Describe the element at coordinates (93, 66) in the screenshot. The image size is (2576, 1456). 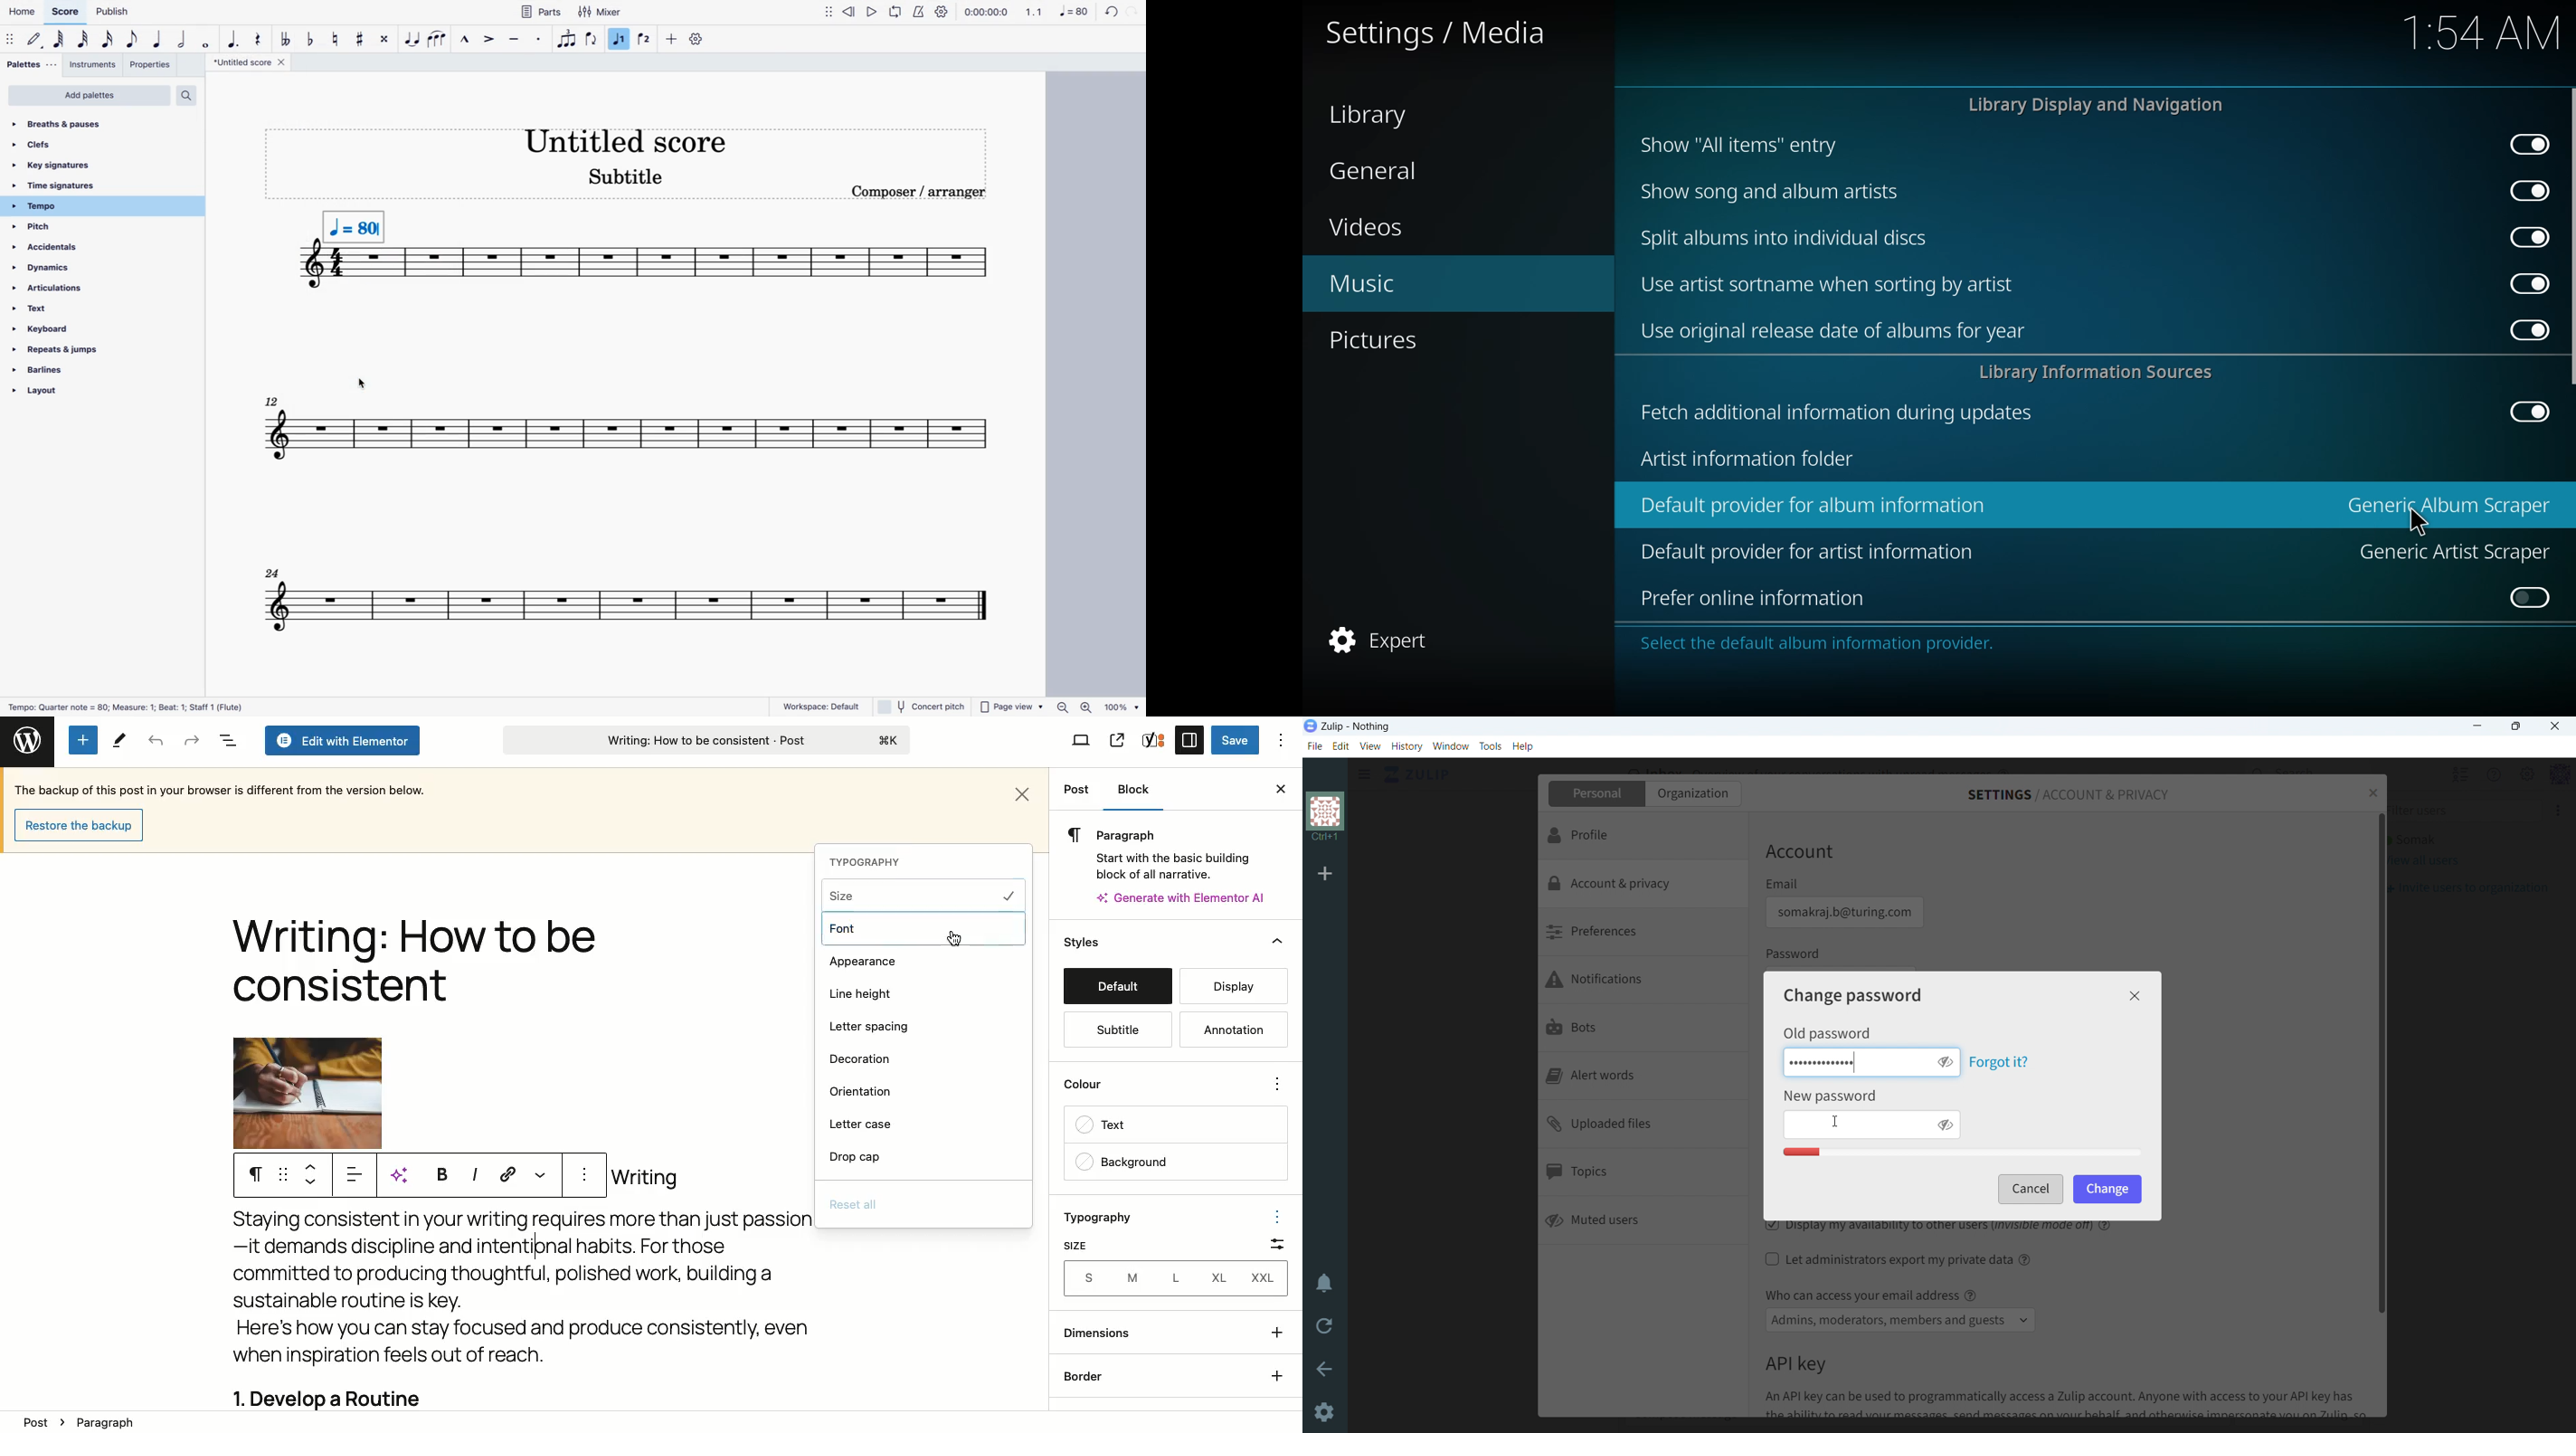
I see `instruments` at that location.